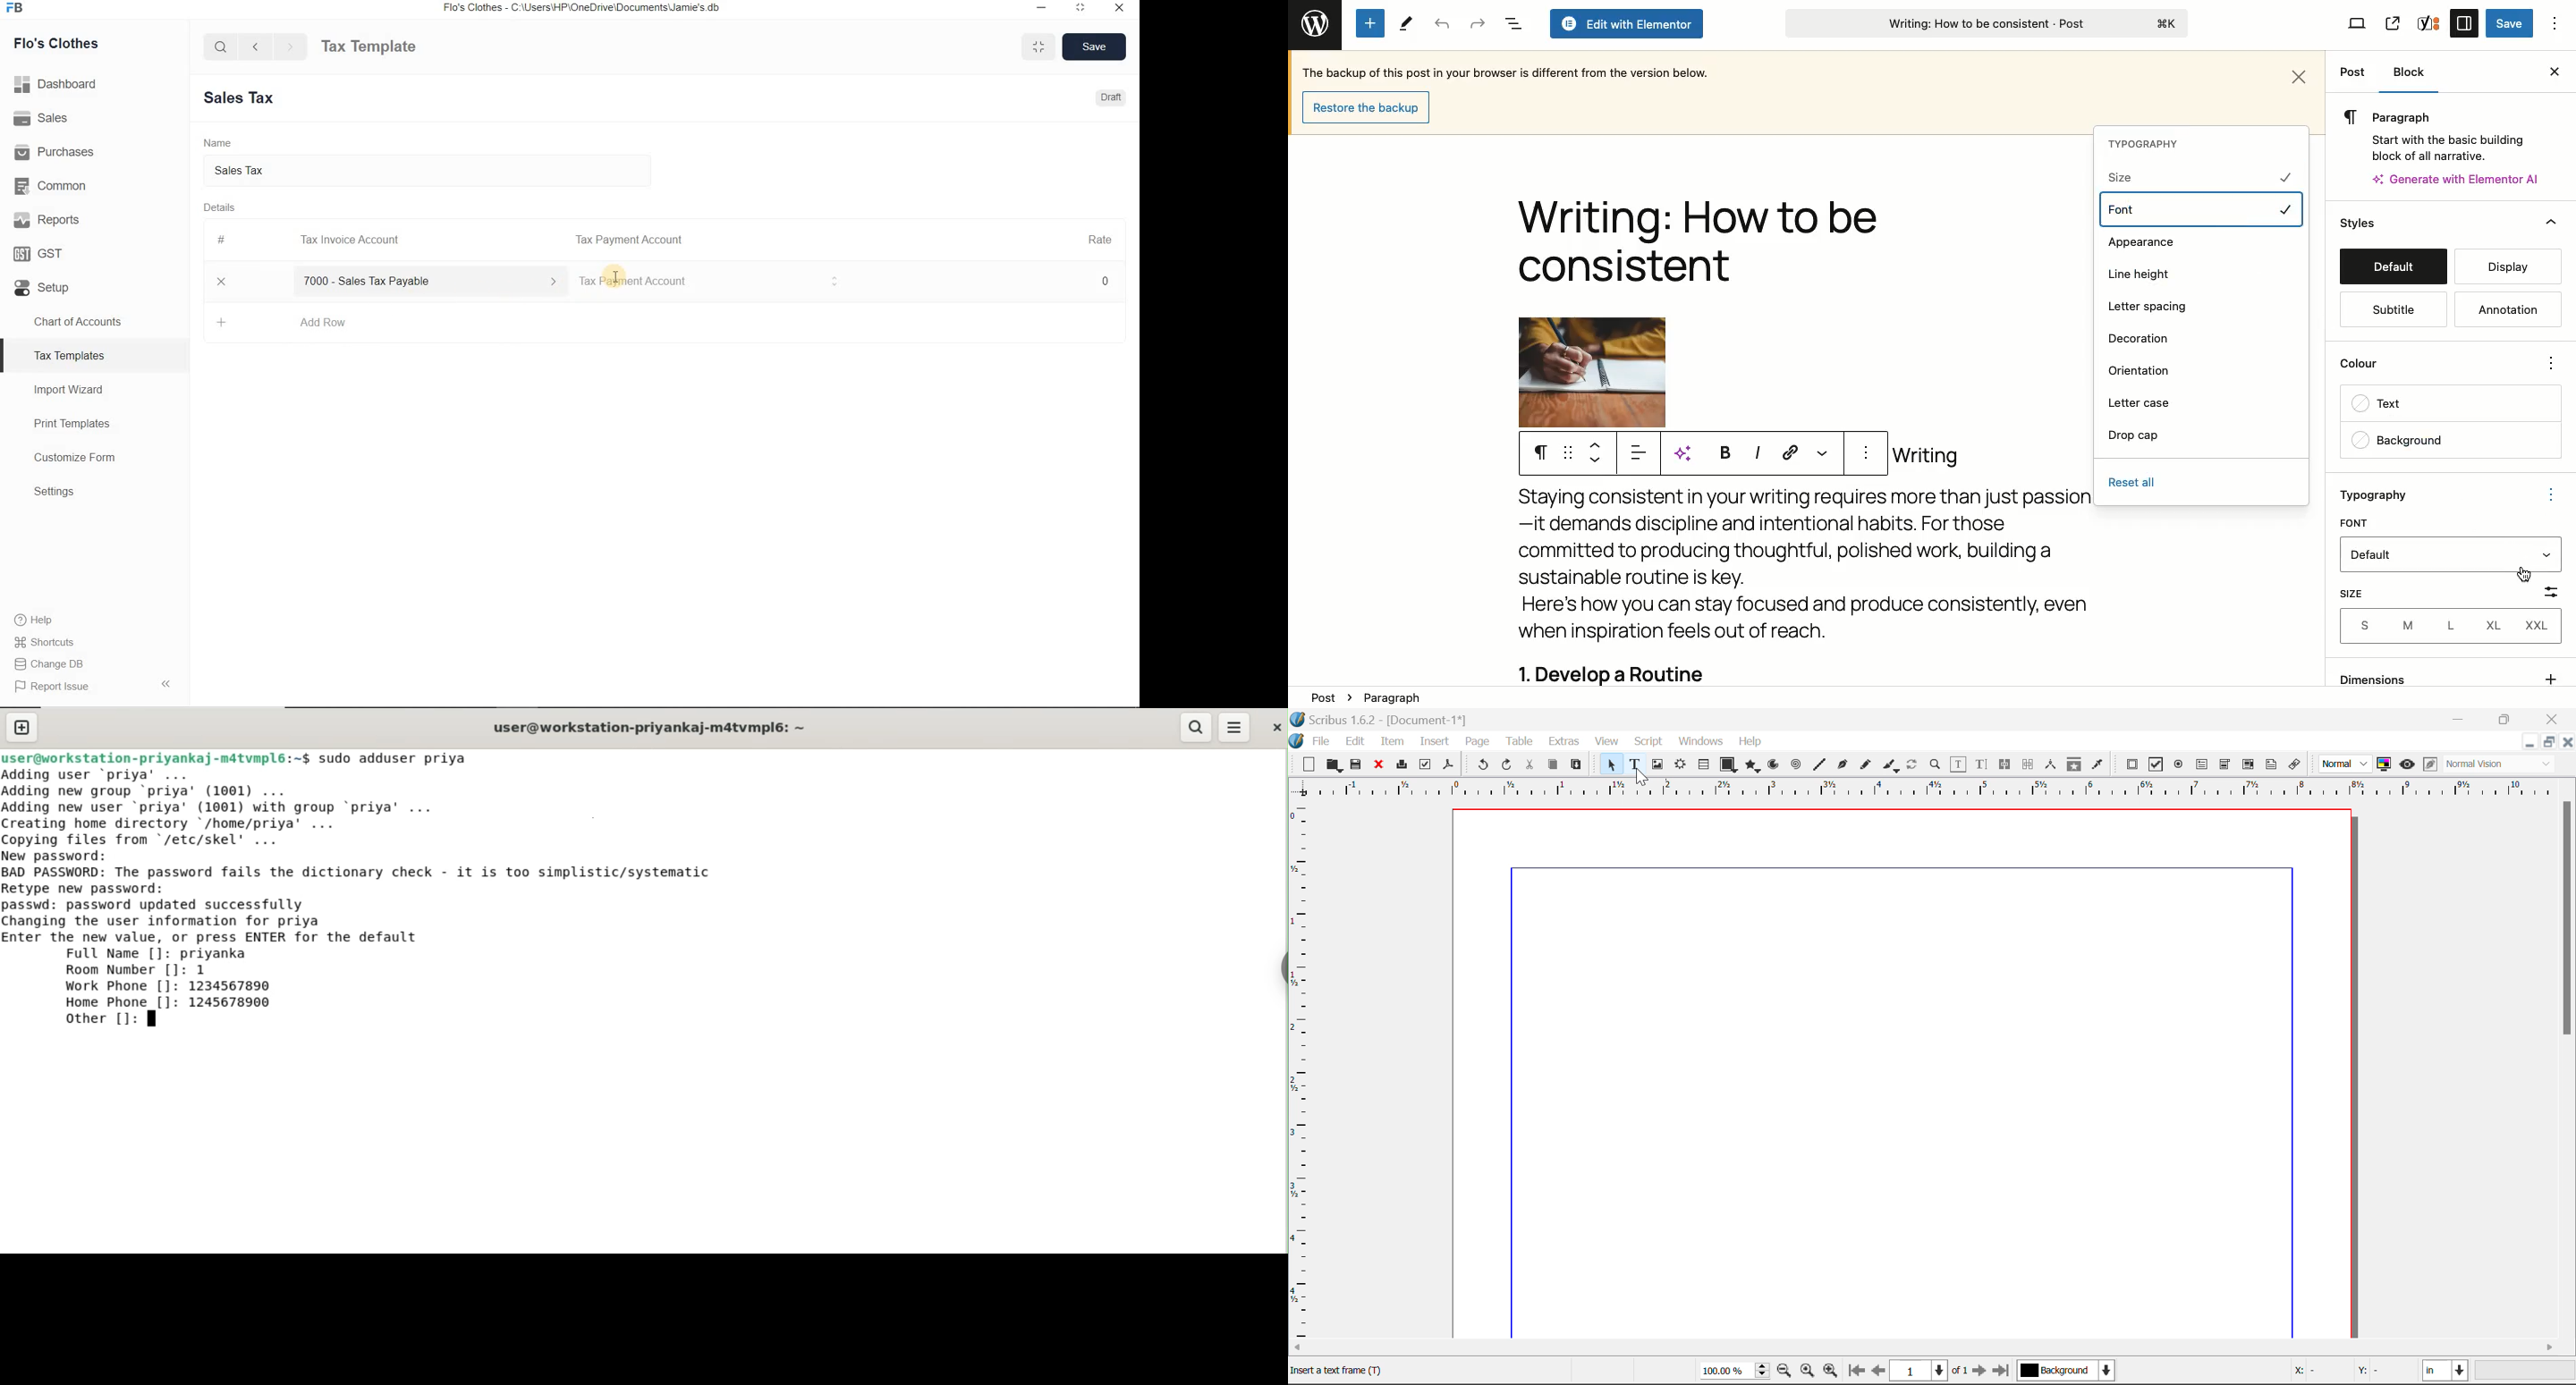 The width and height of the screenshot is (2576, 1400). Describe the element at coordinates (221, 45) in the screenshot. I see `Search Bar` at that location.